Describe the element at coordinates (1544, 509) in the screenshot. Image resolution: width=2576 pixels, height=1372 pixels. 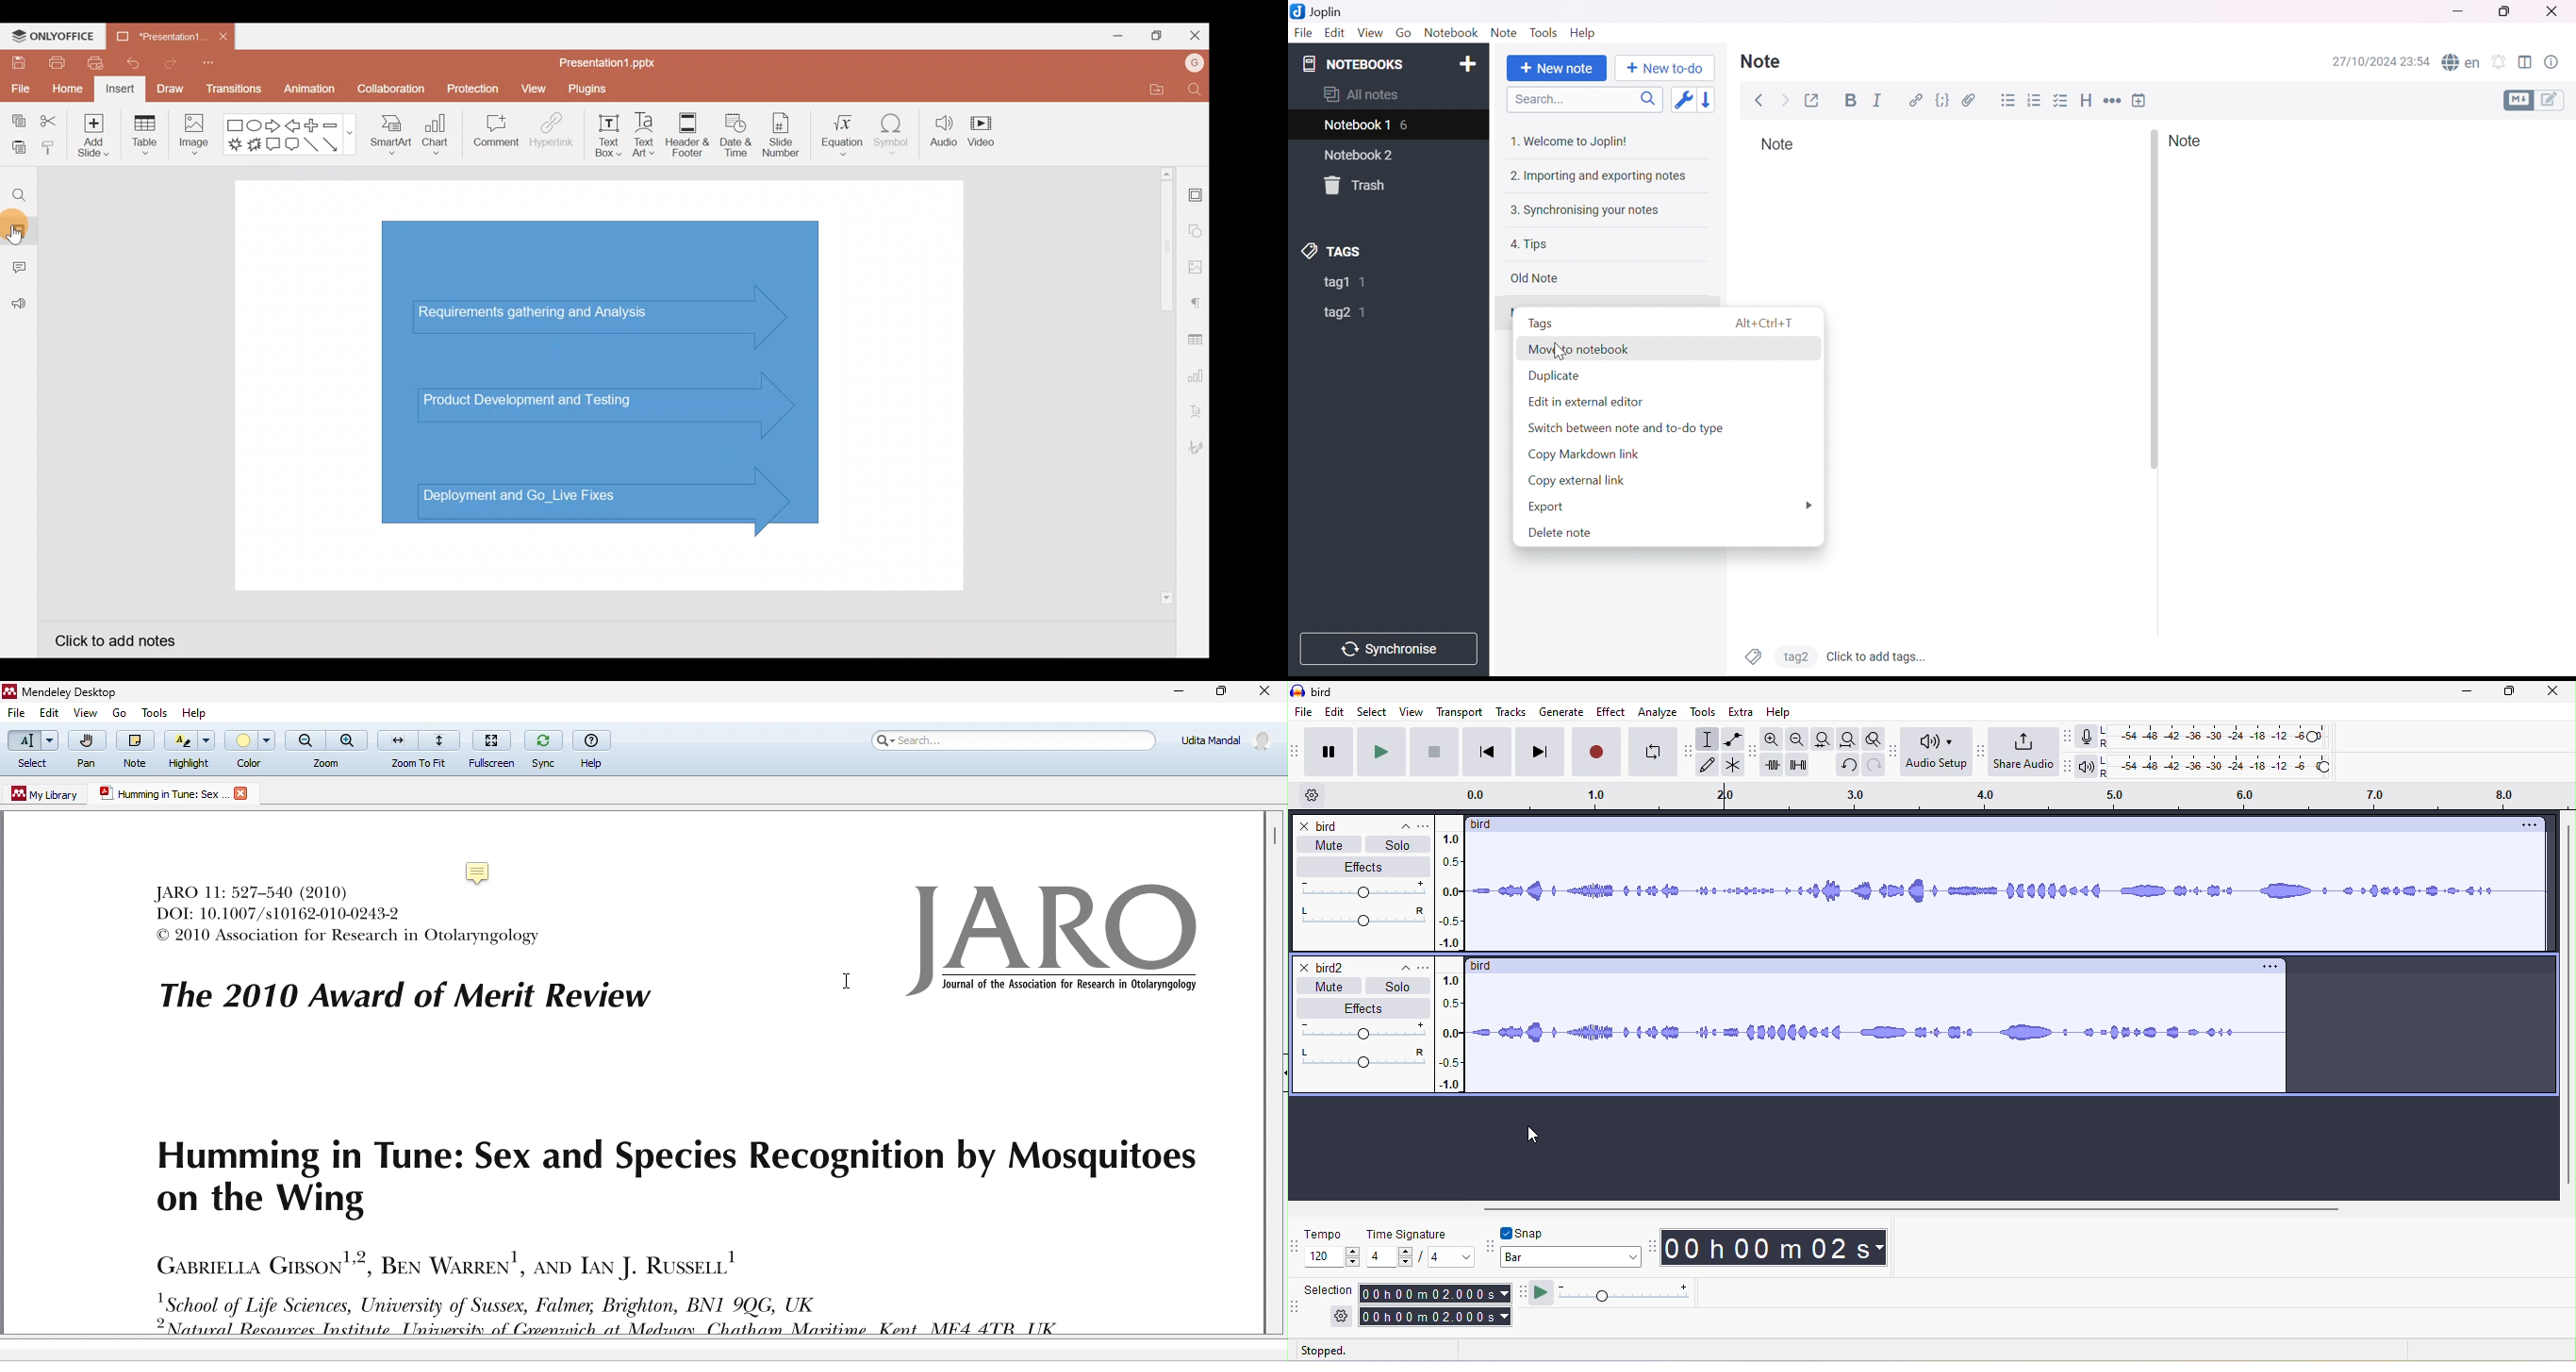
I see `Export` at that location.